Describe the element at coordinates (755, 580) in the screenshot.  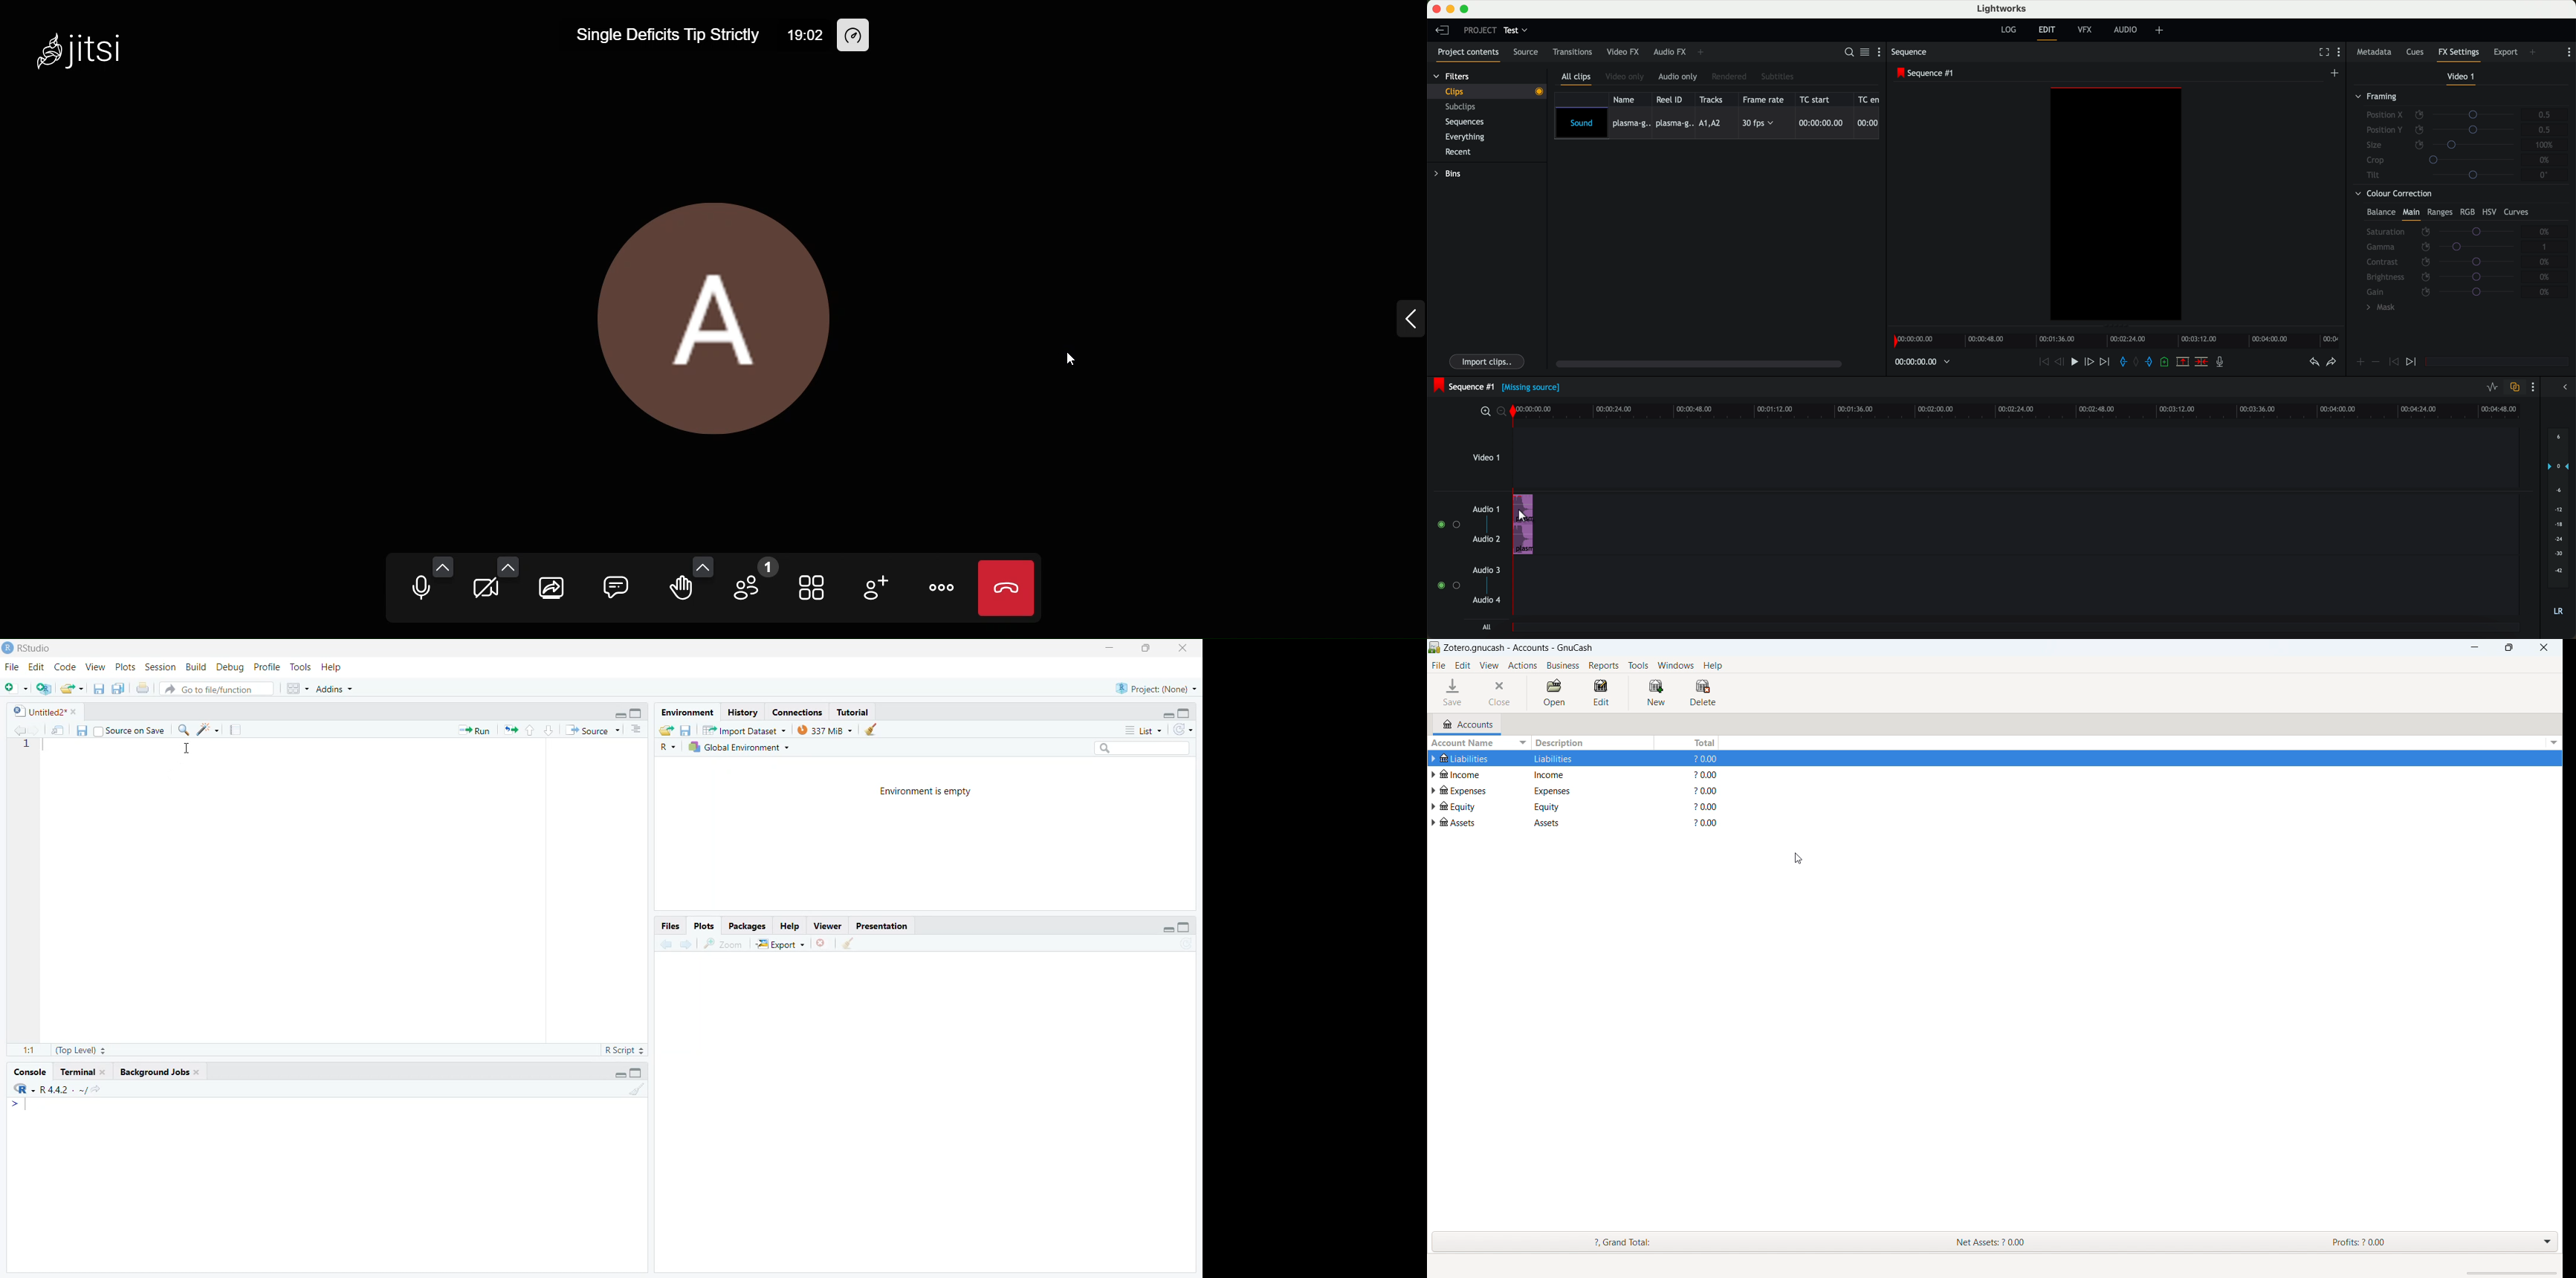
I see `participants` at that location.